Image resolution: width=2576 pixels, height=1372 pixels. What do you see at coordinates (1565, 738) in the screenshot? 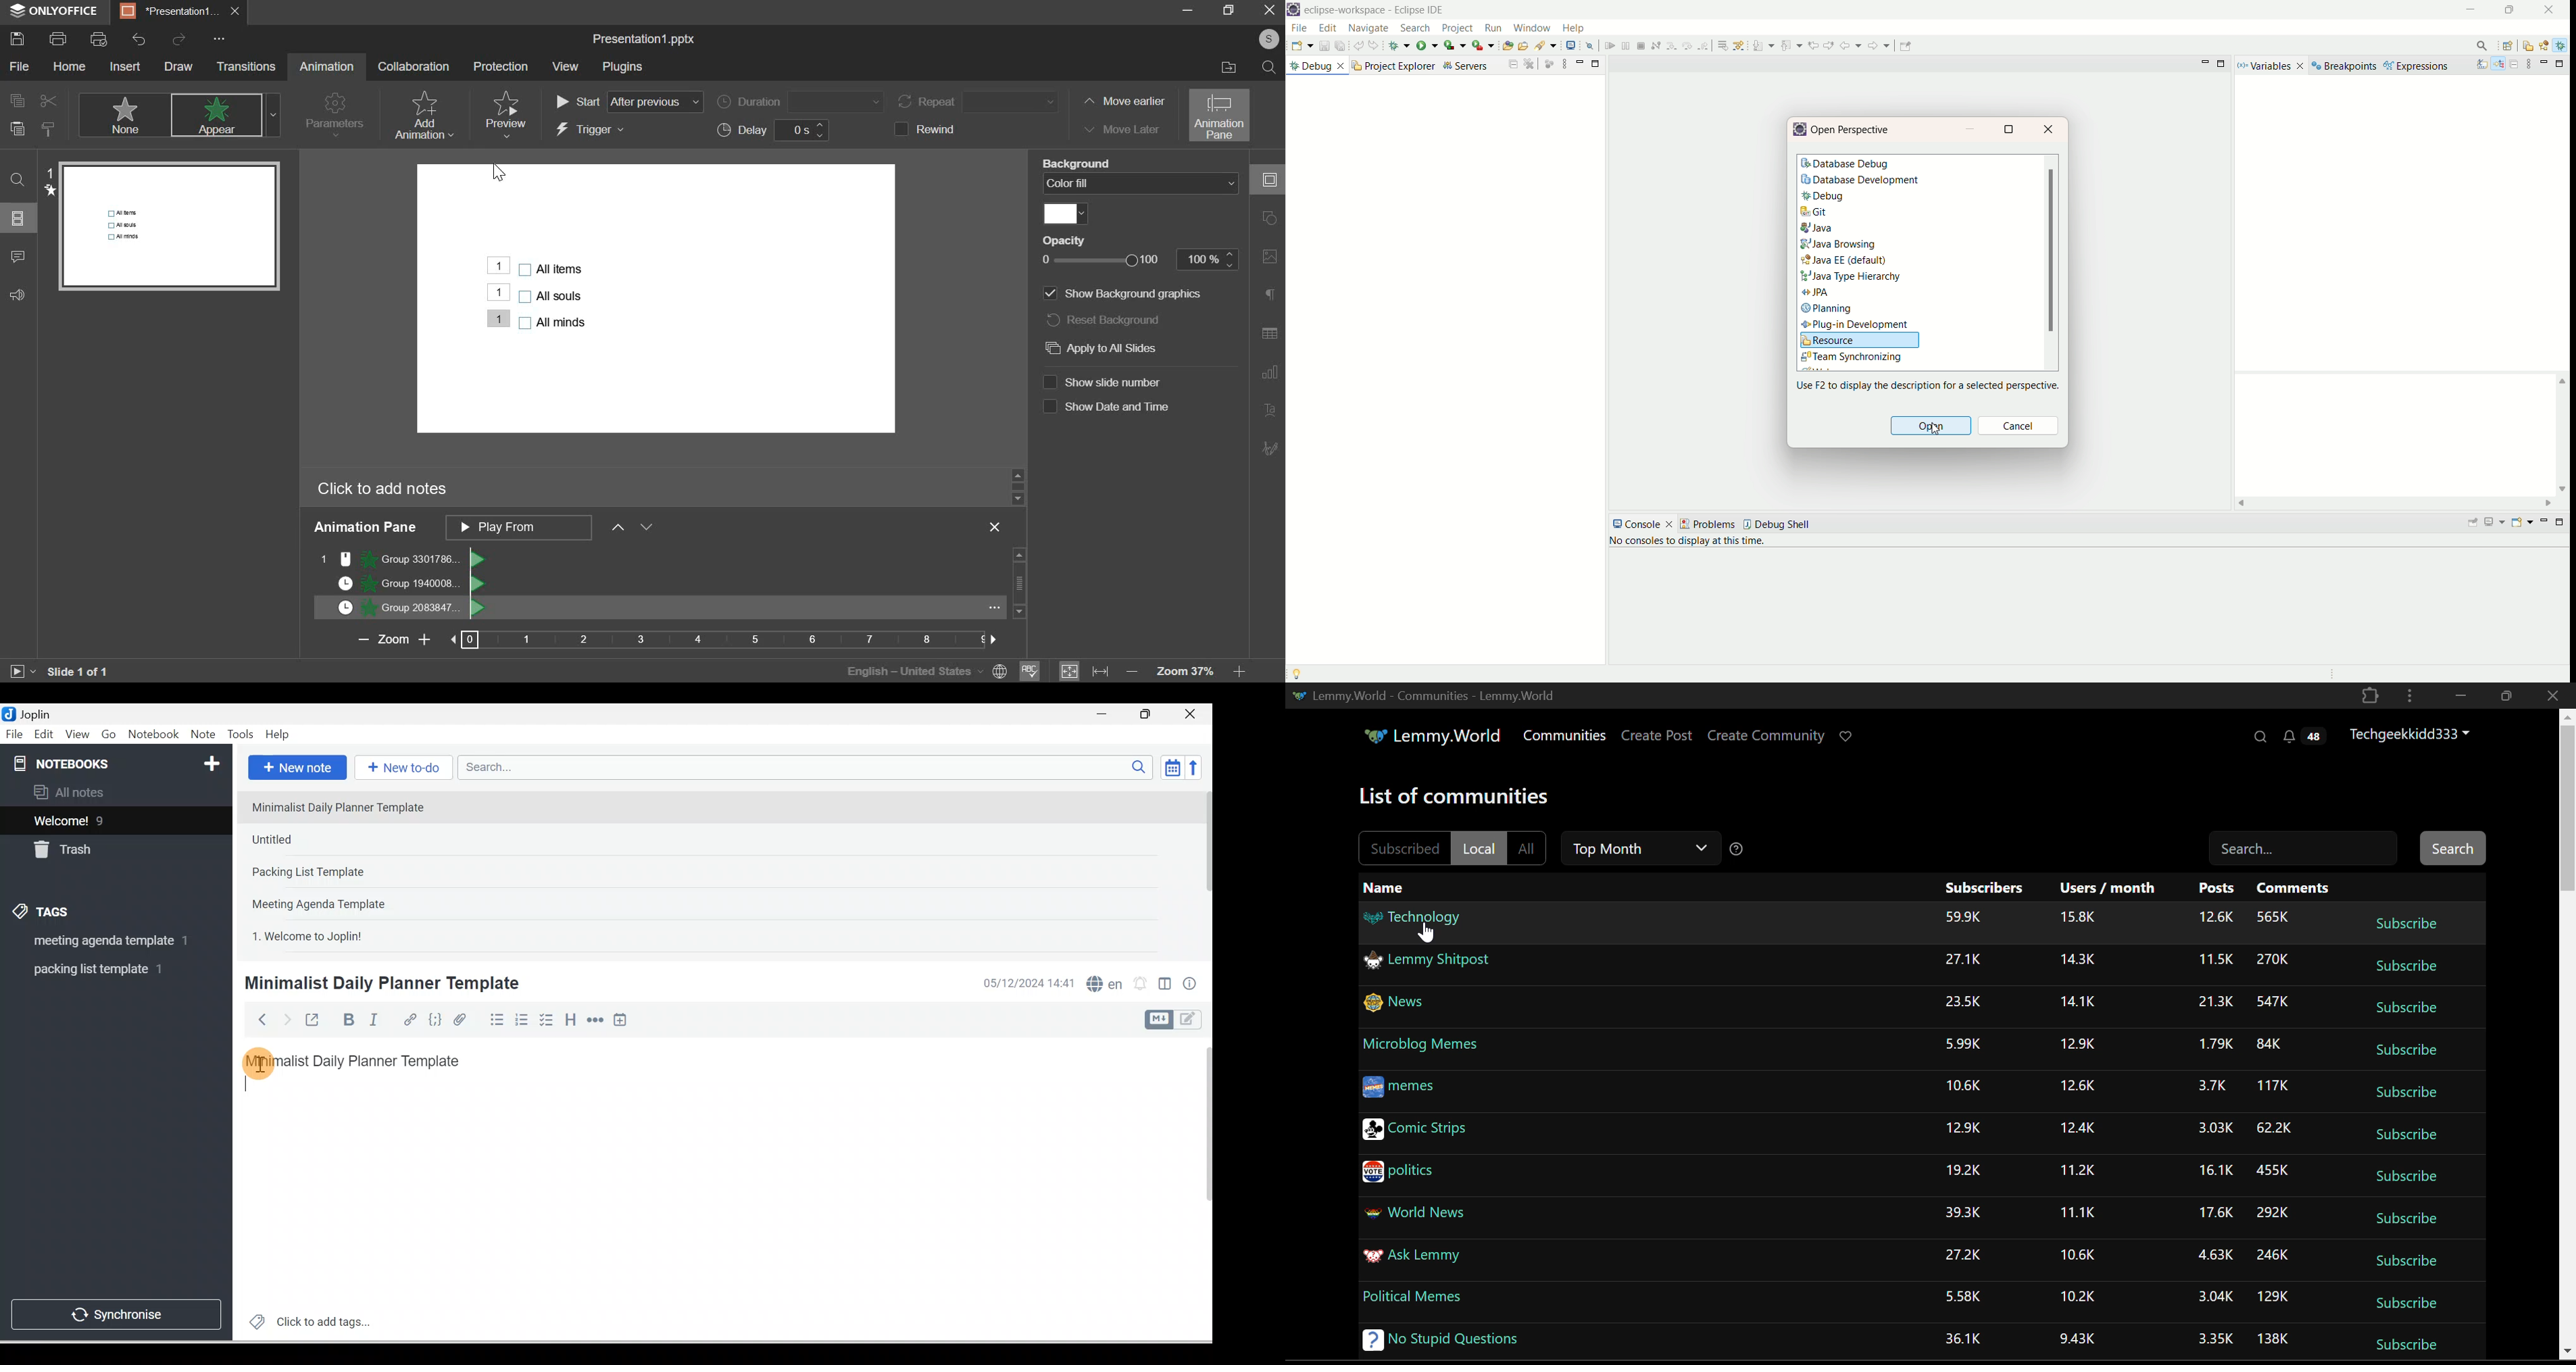
I see `Communities` at bounding box center [1565, 738].